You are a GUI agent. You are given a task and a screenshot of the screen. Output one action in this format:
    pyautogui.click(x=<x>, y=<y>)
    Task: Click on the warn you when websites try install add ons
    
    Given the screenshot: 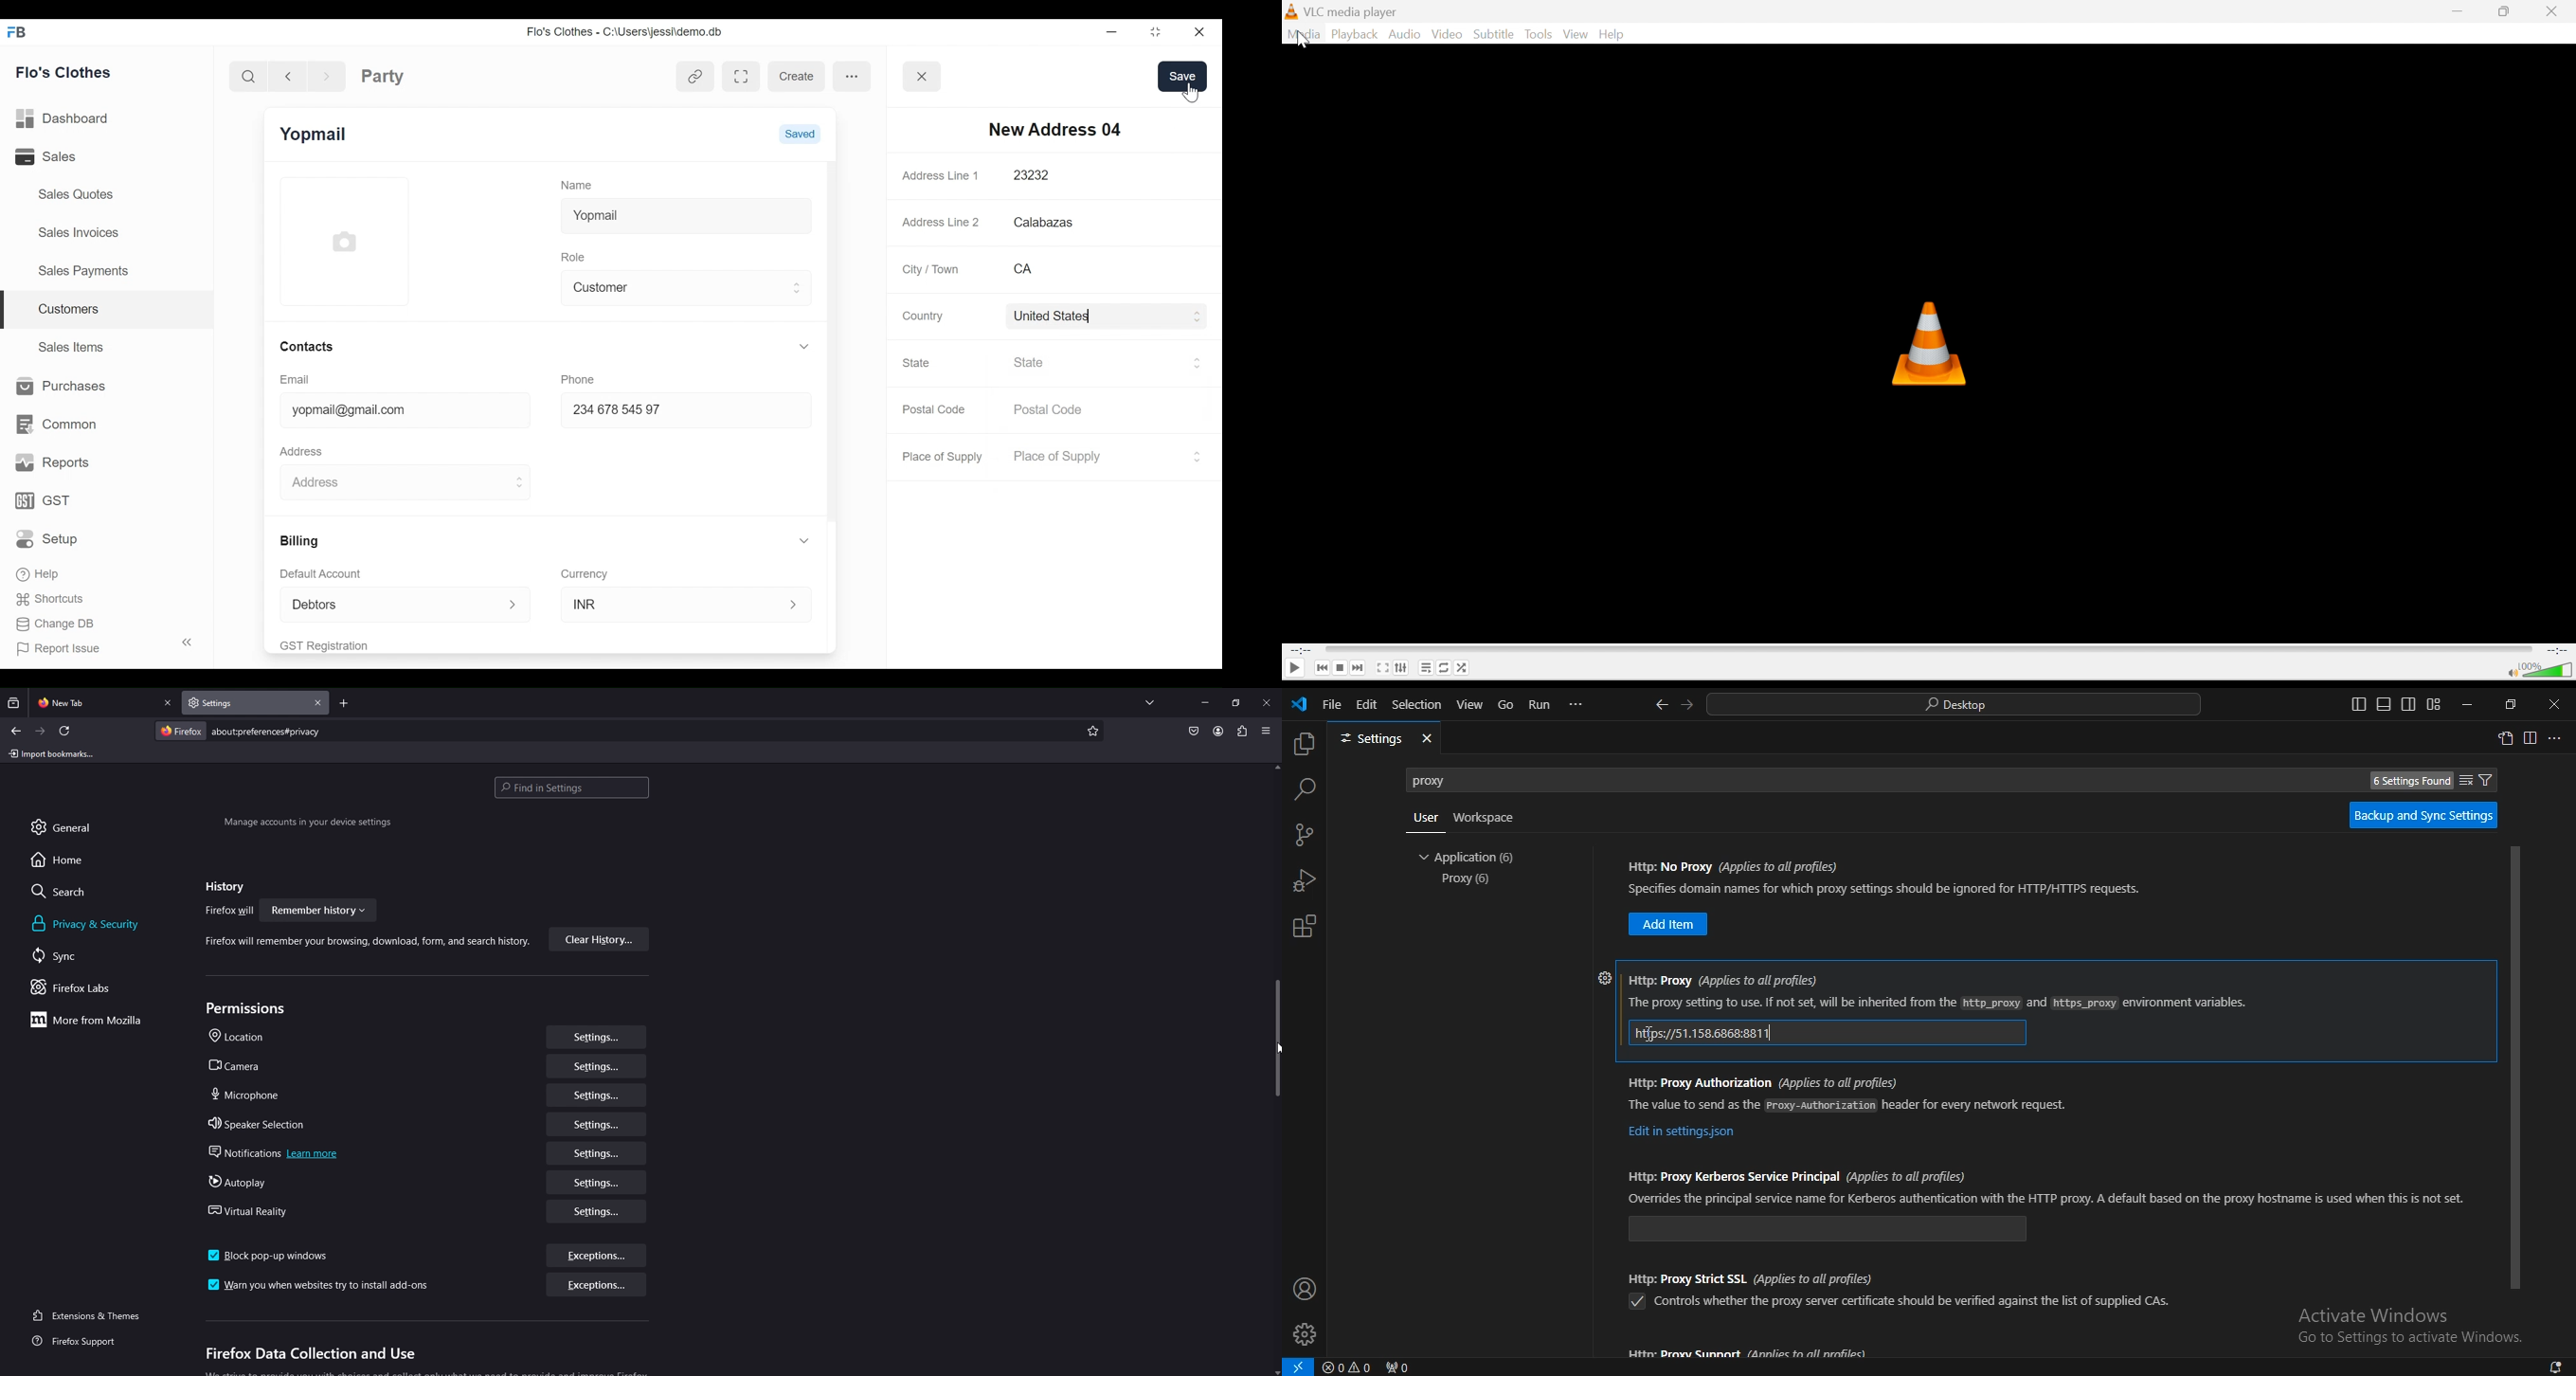 What is the action you would take?
    pyautogui.click(x=322, y=1286)
    